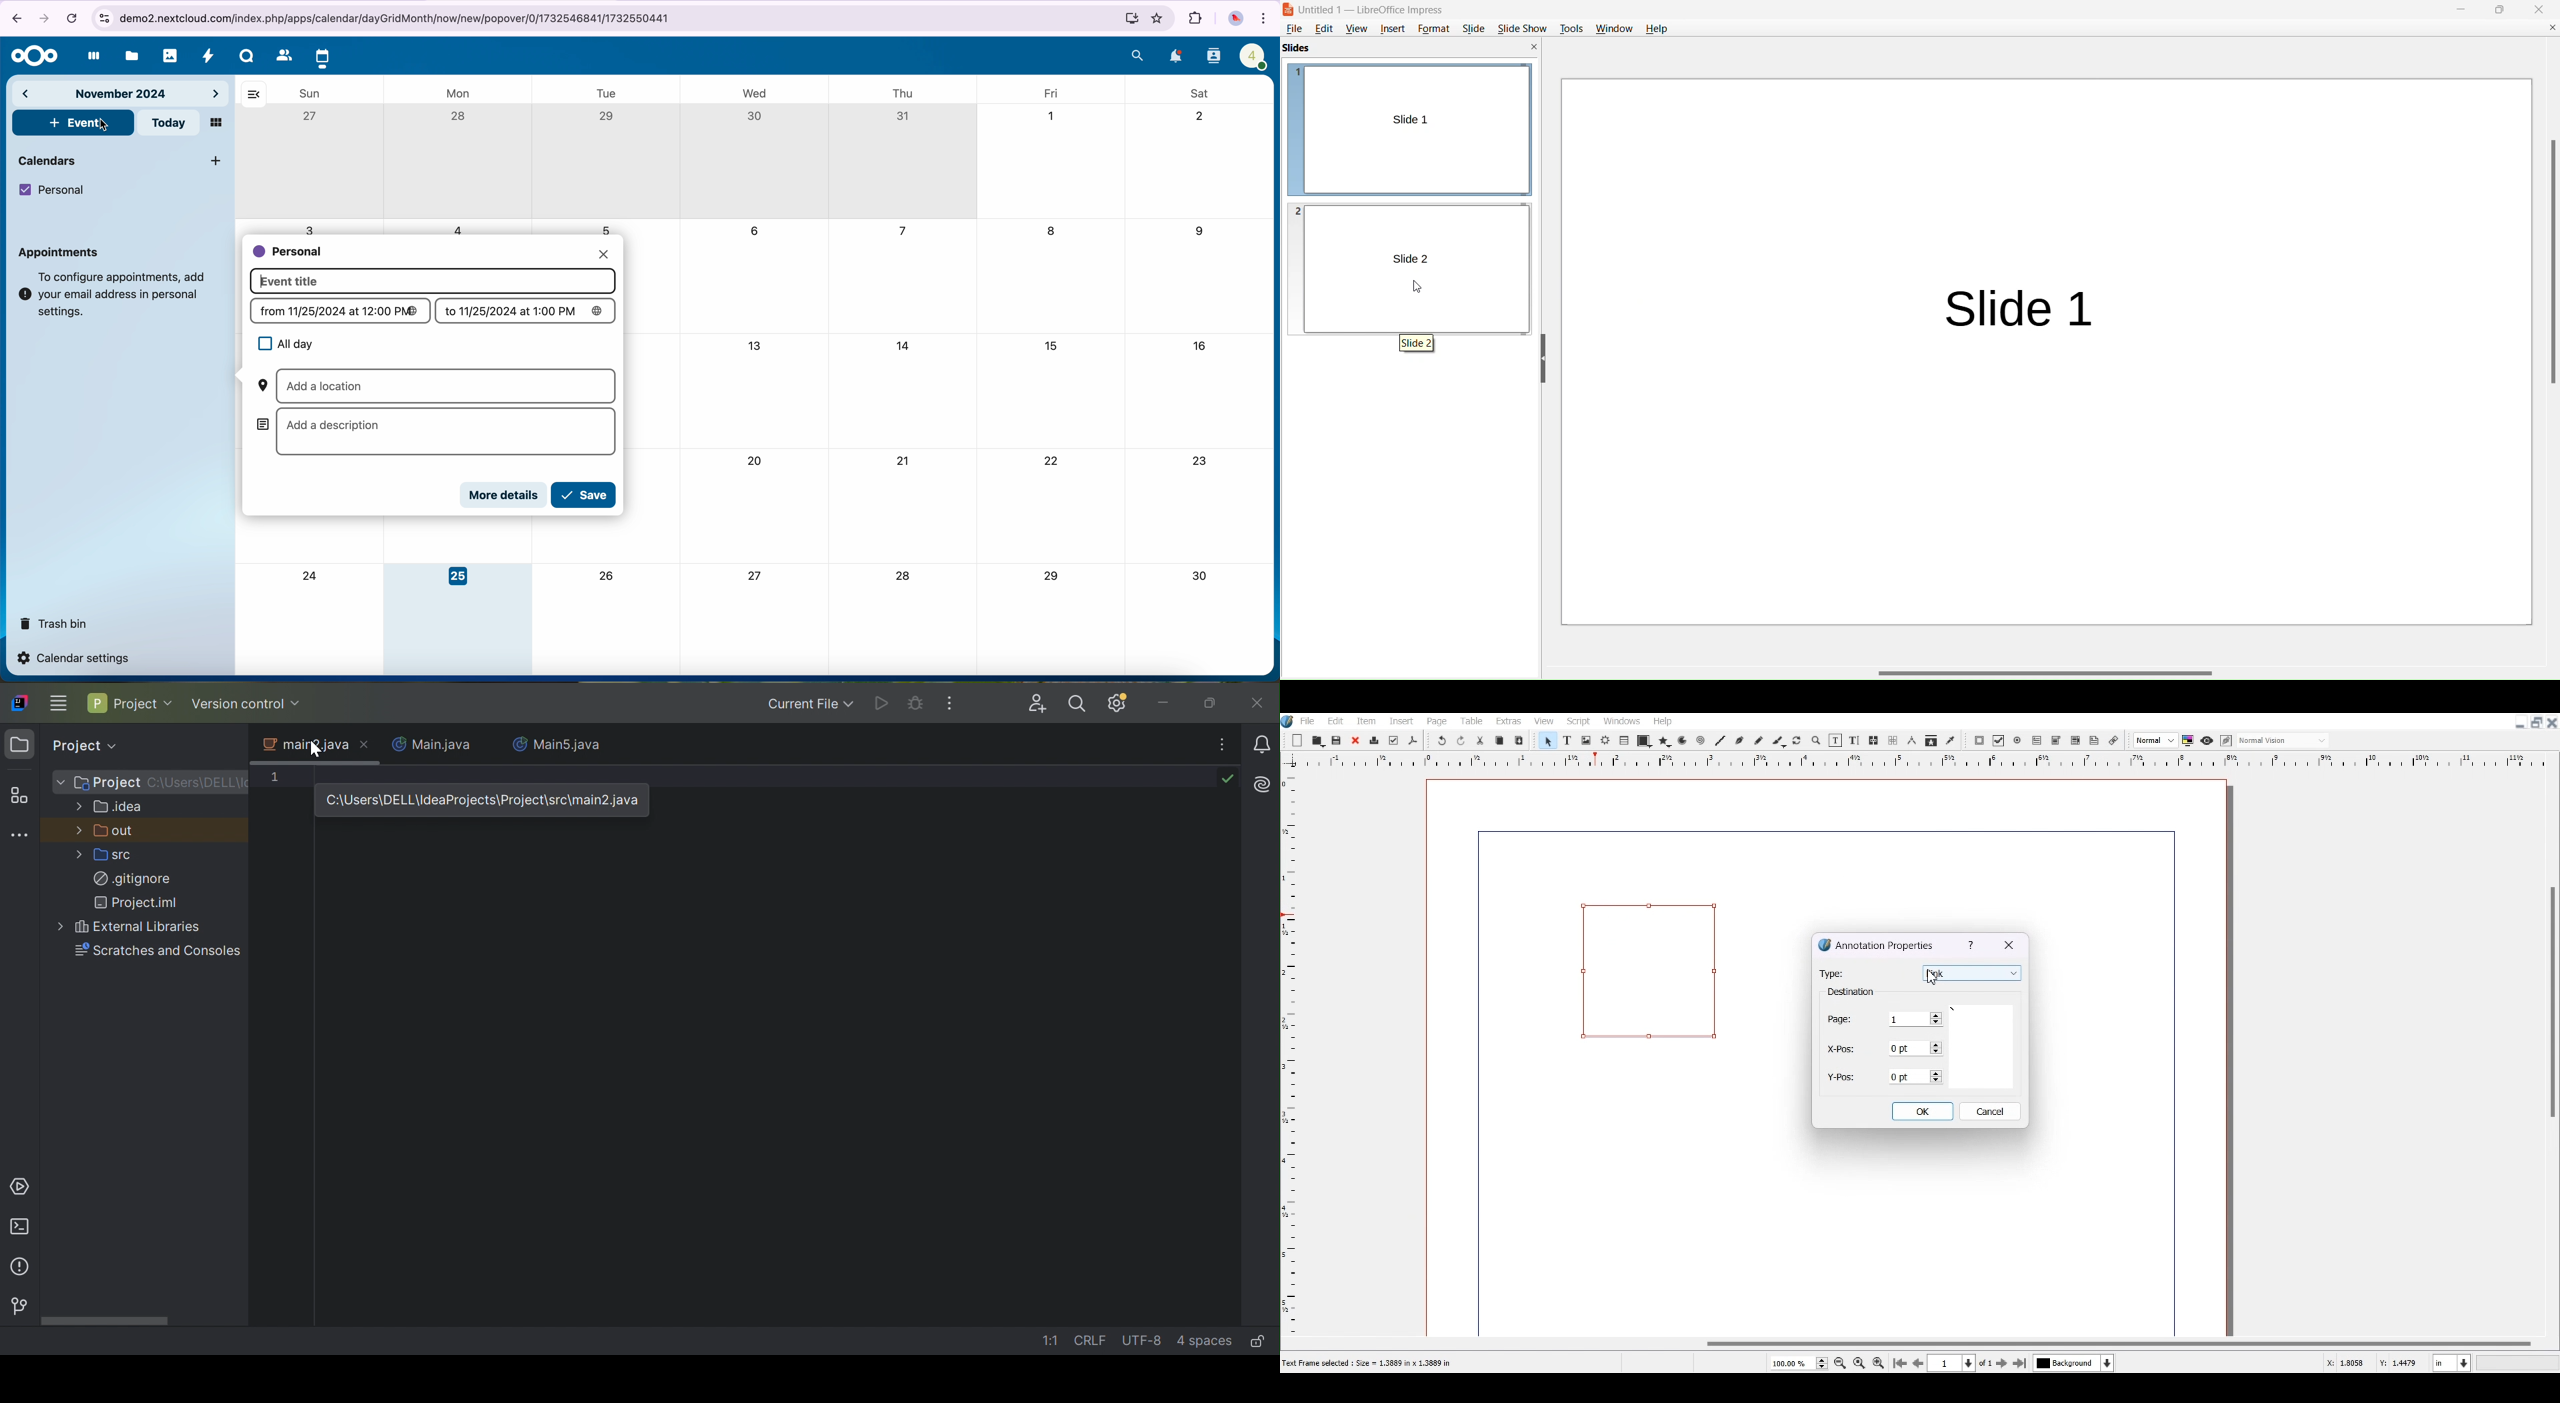  Describe the element at coordinates (1523, 28) in the screenshot. I see `slide show` at that location.